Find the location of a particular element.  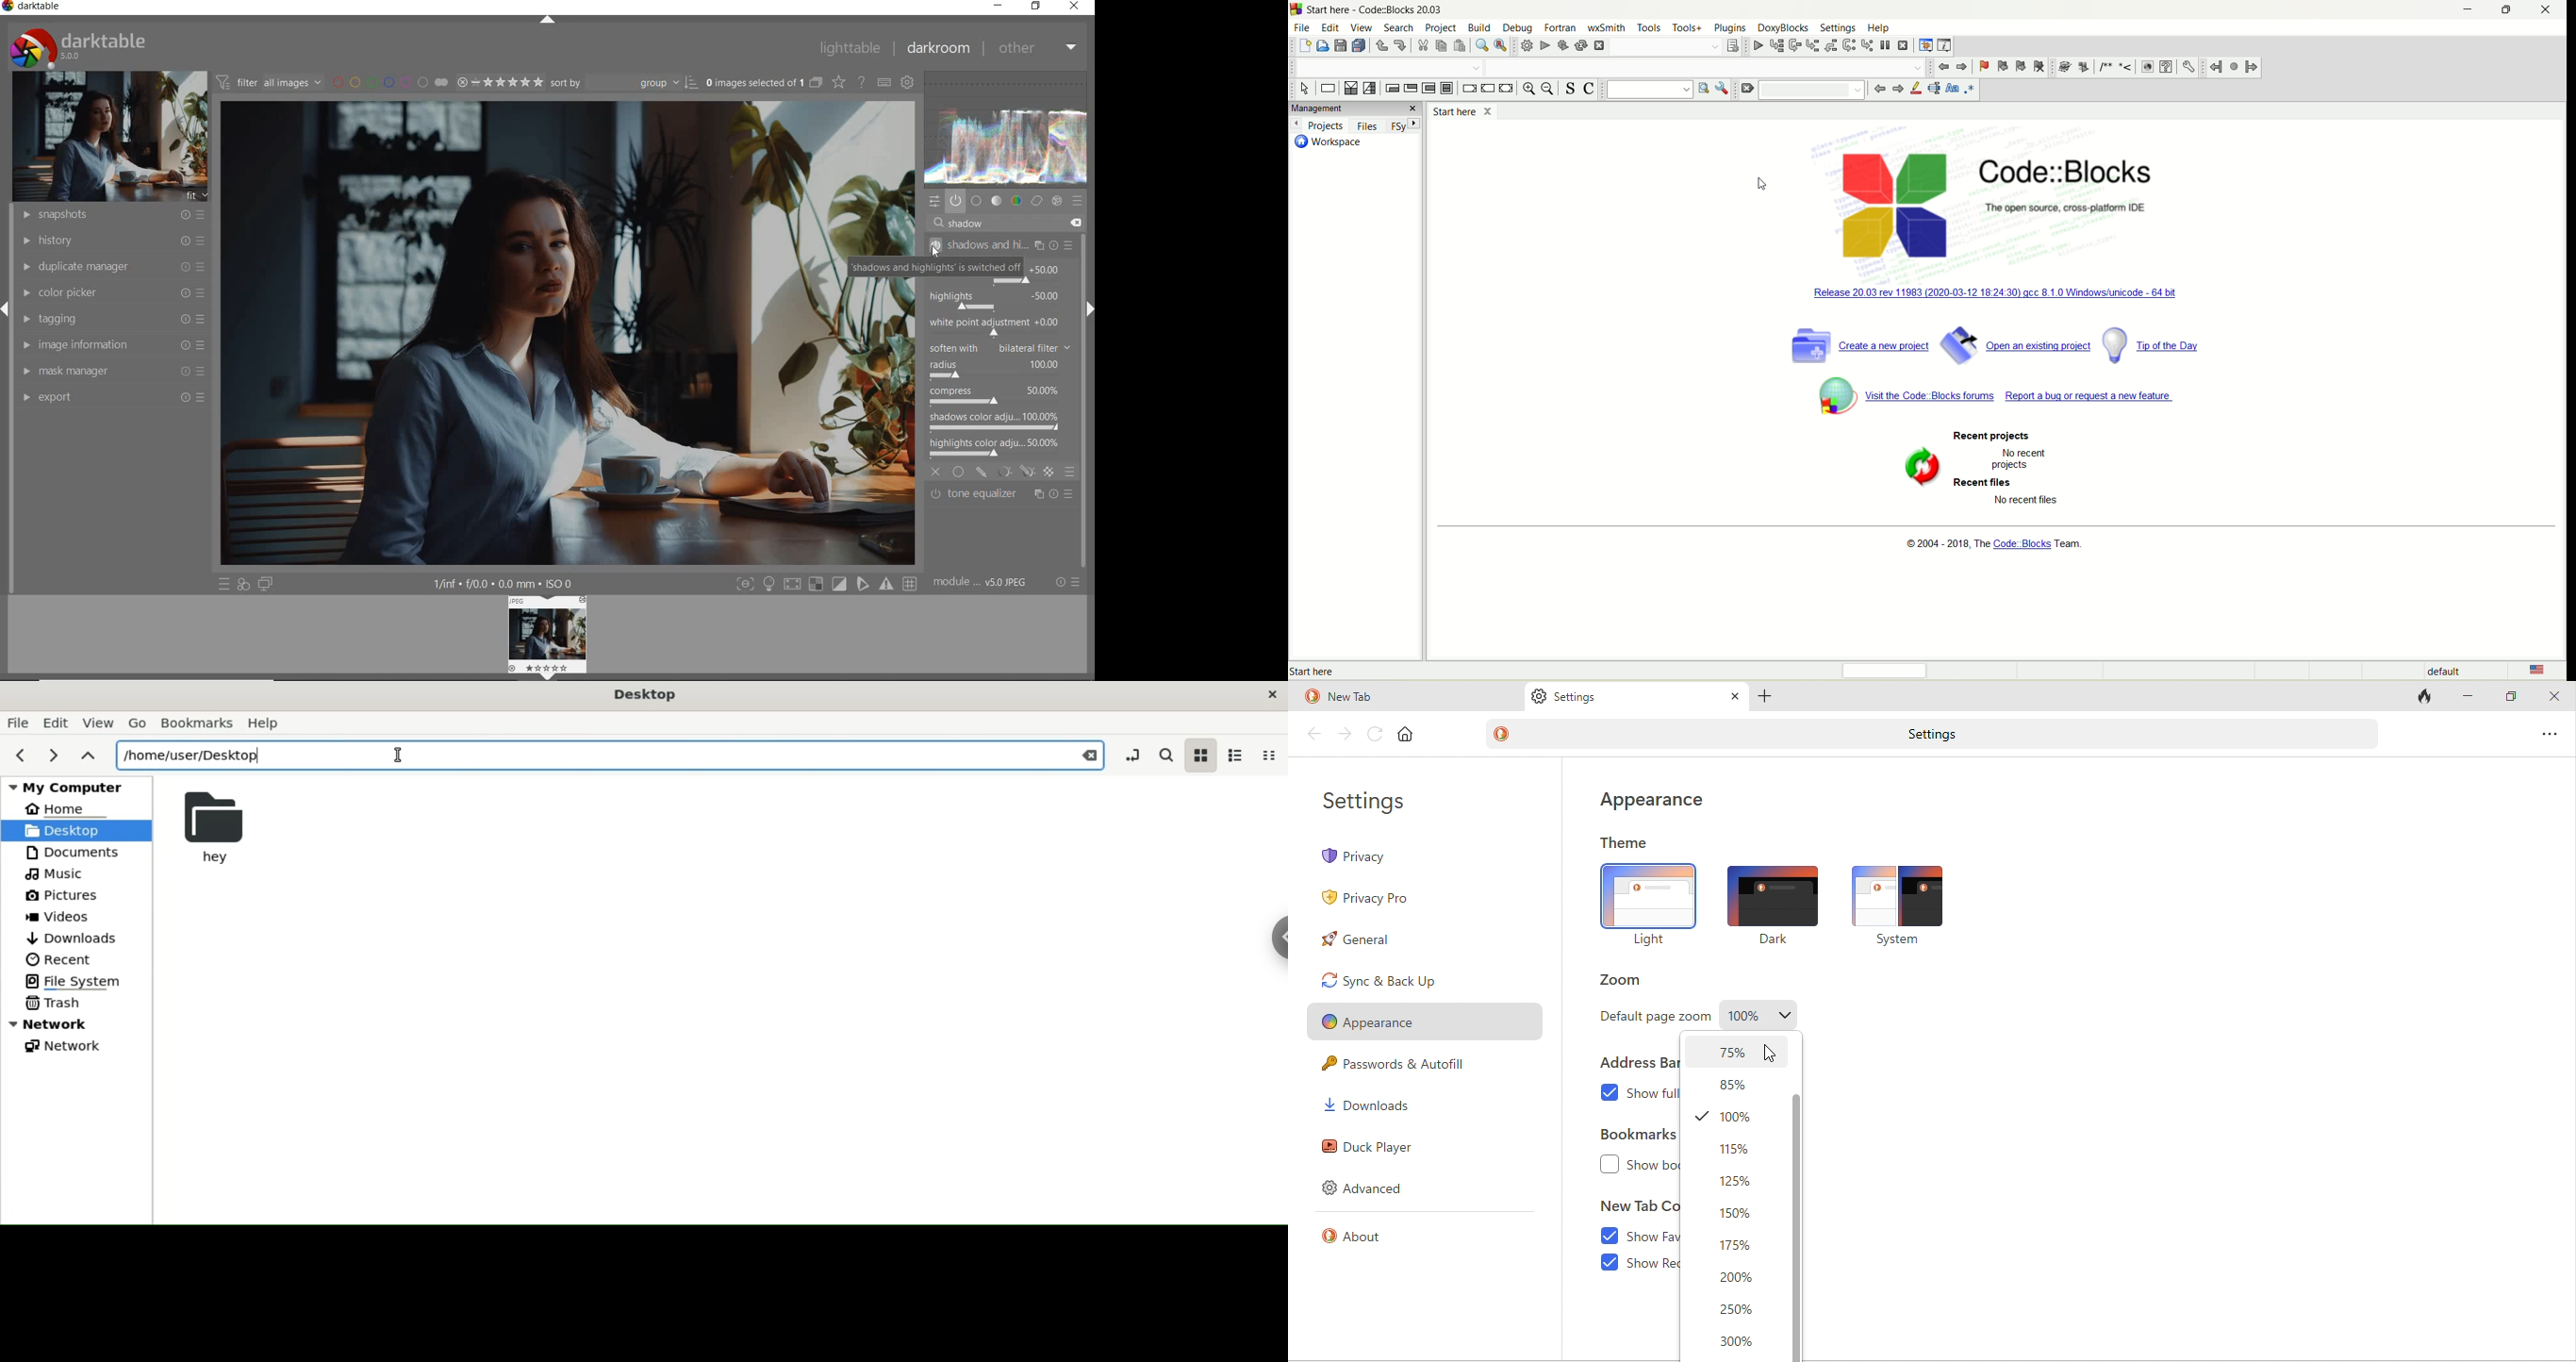

instruction is located at coordinates (1328, 88).